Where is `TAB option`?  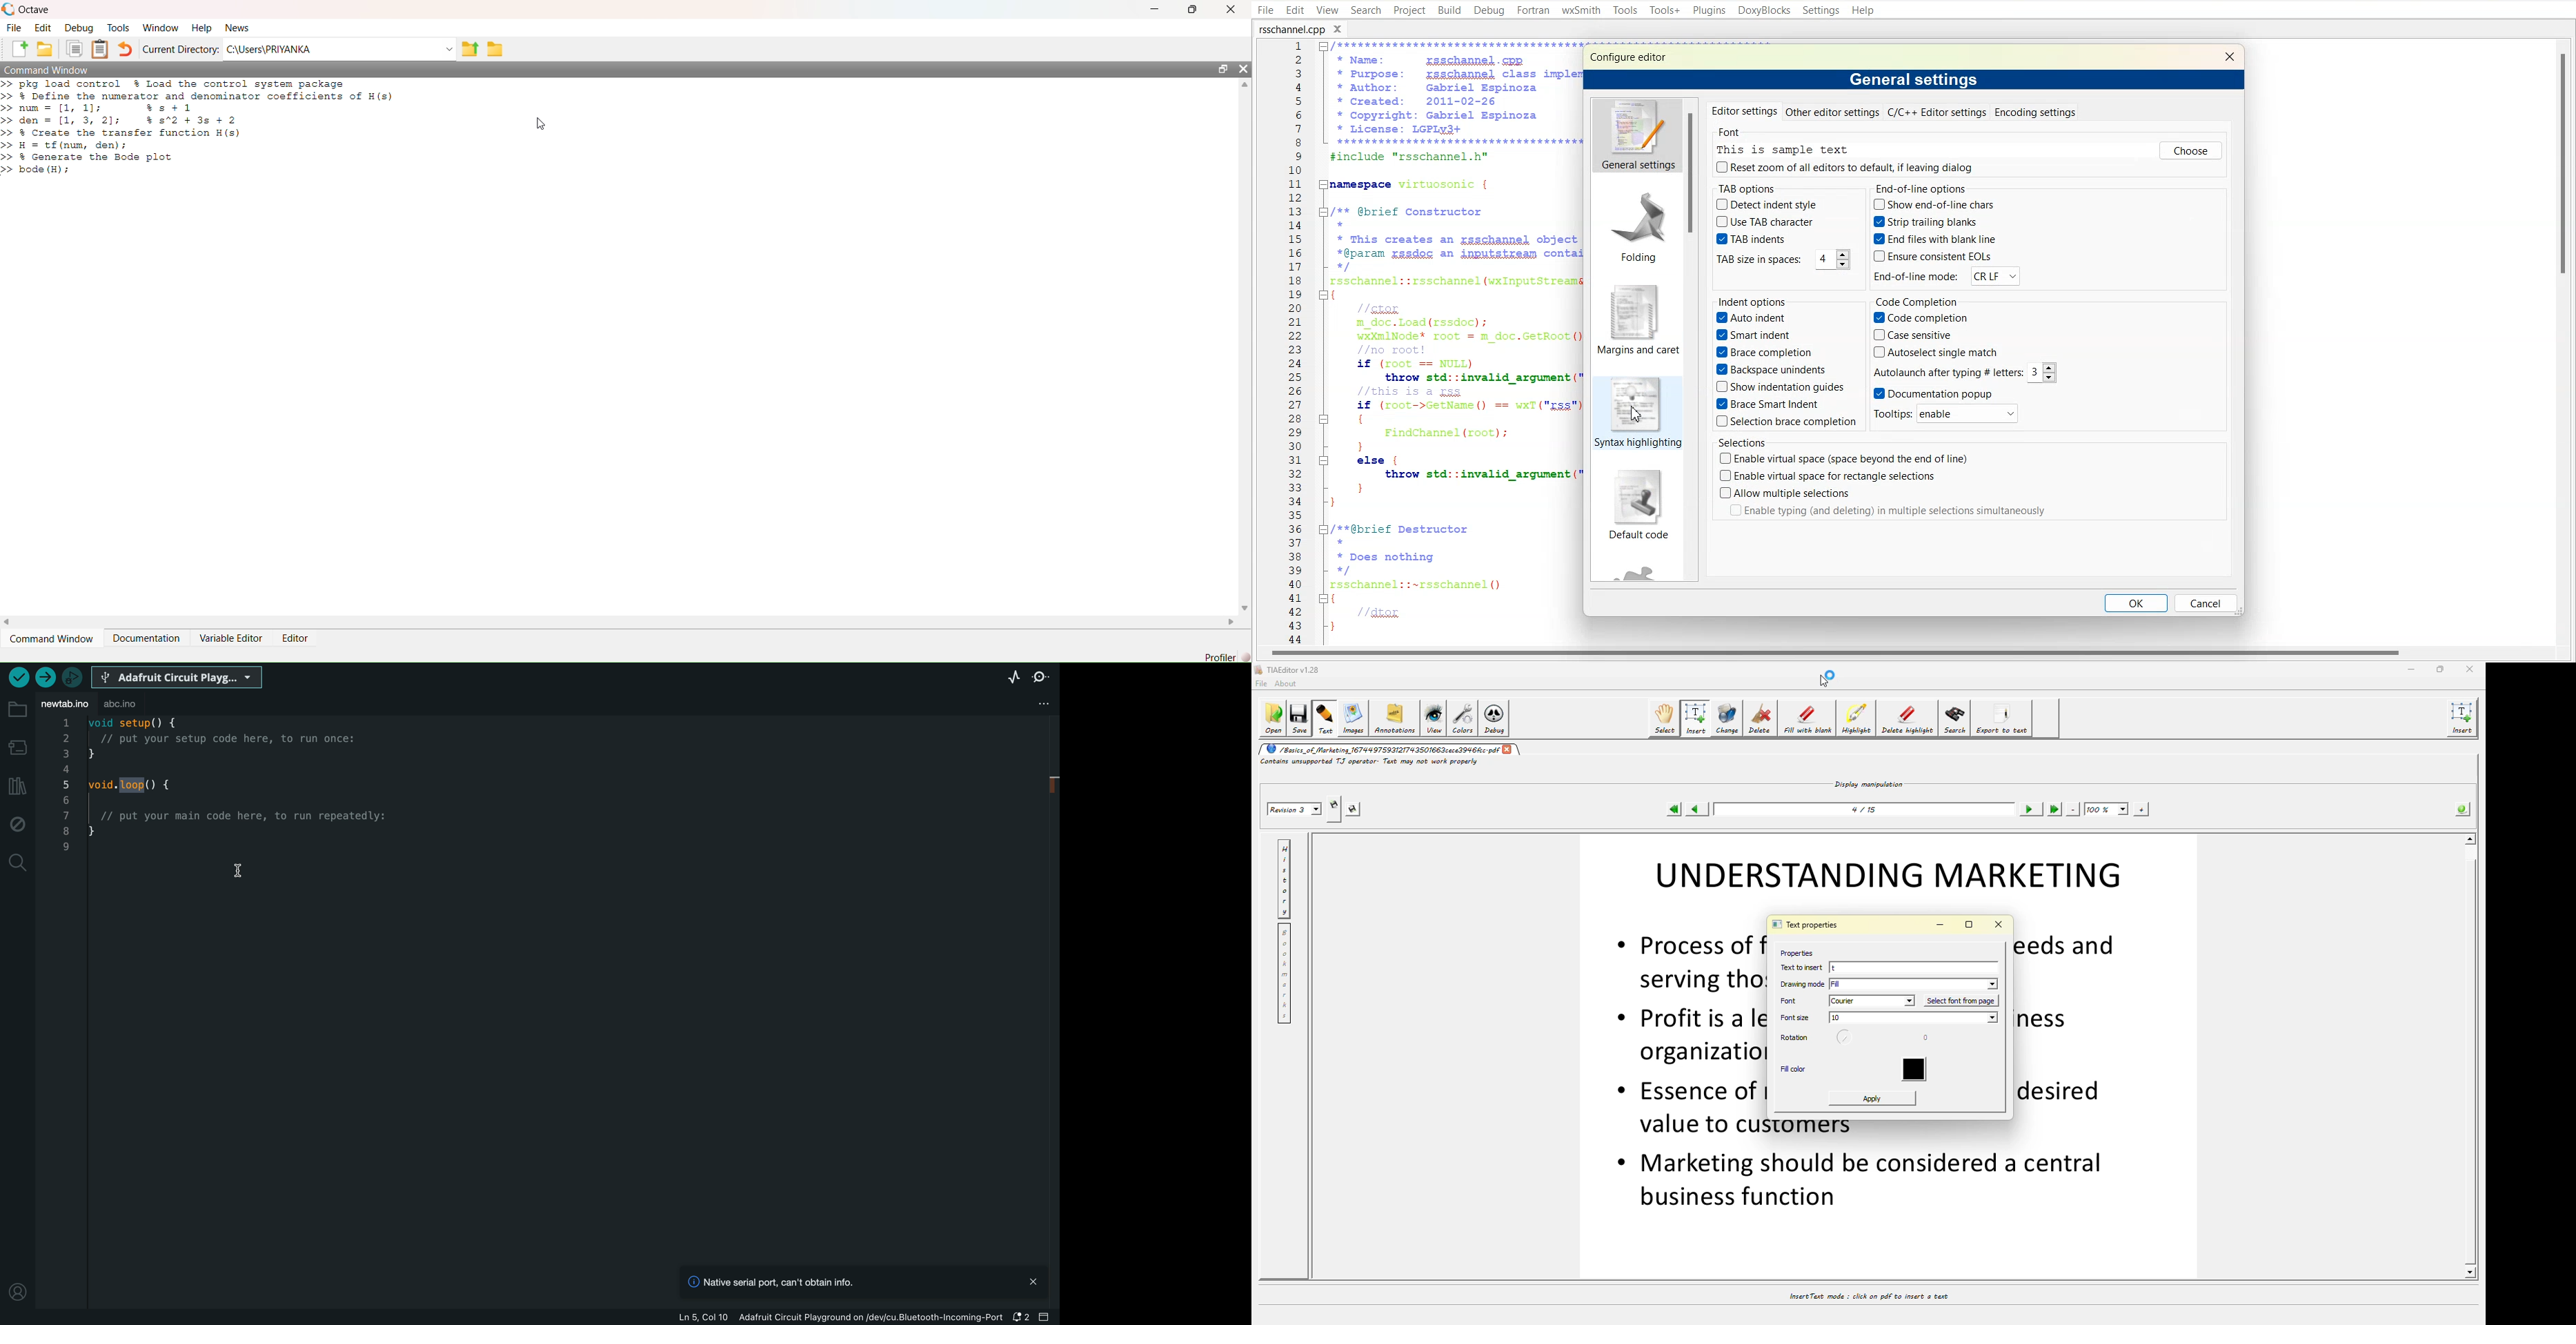
TAB option is located at coordinates (1748, 188).